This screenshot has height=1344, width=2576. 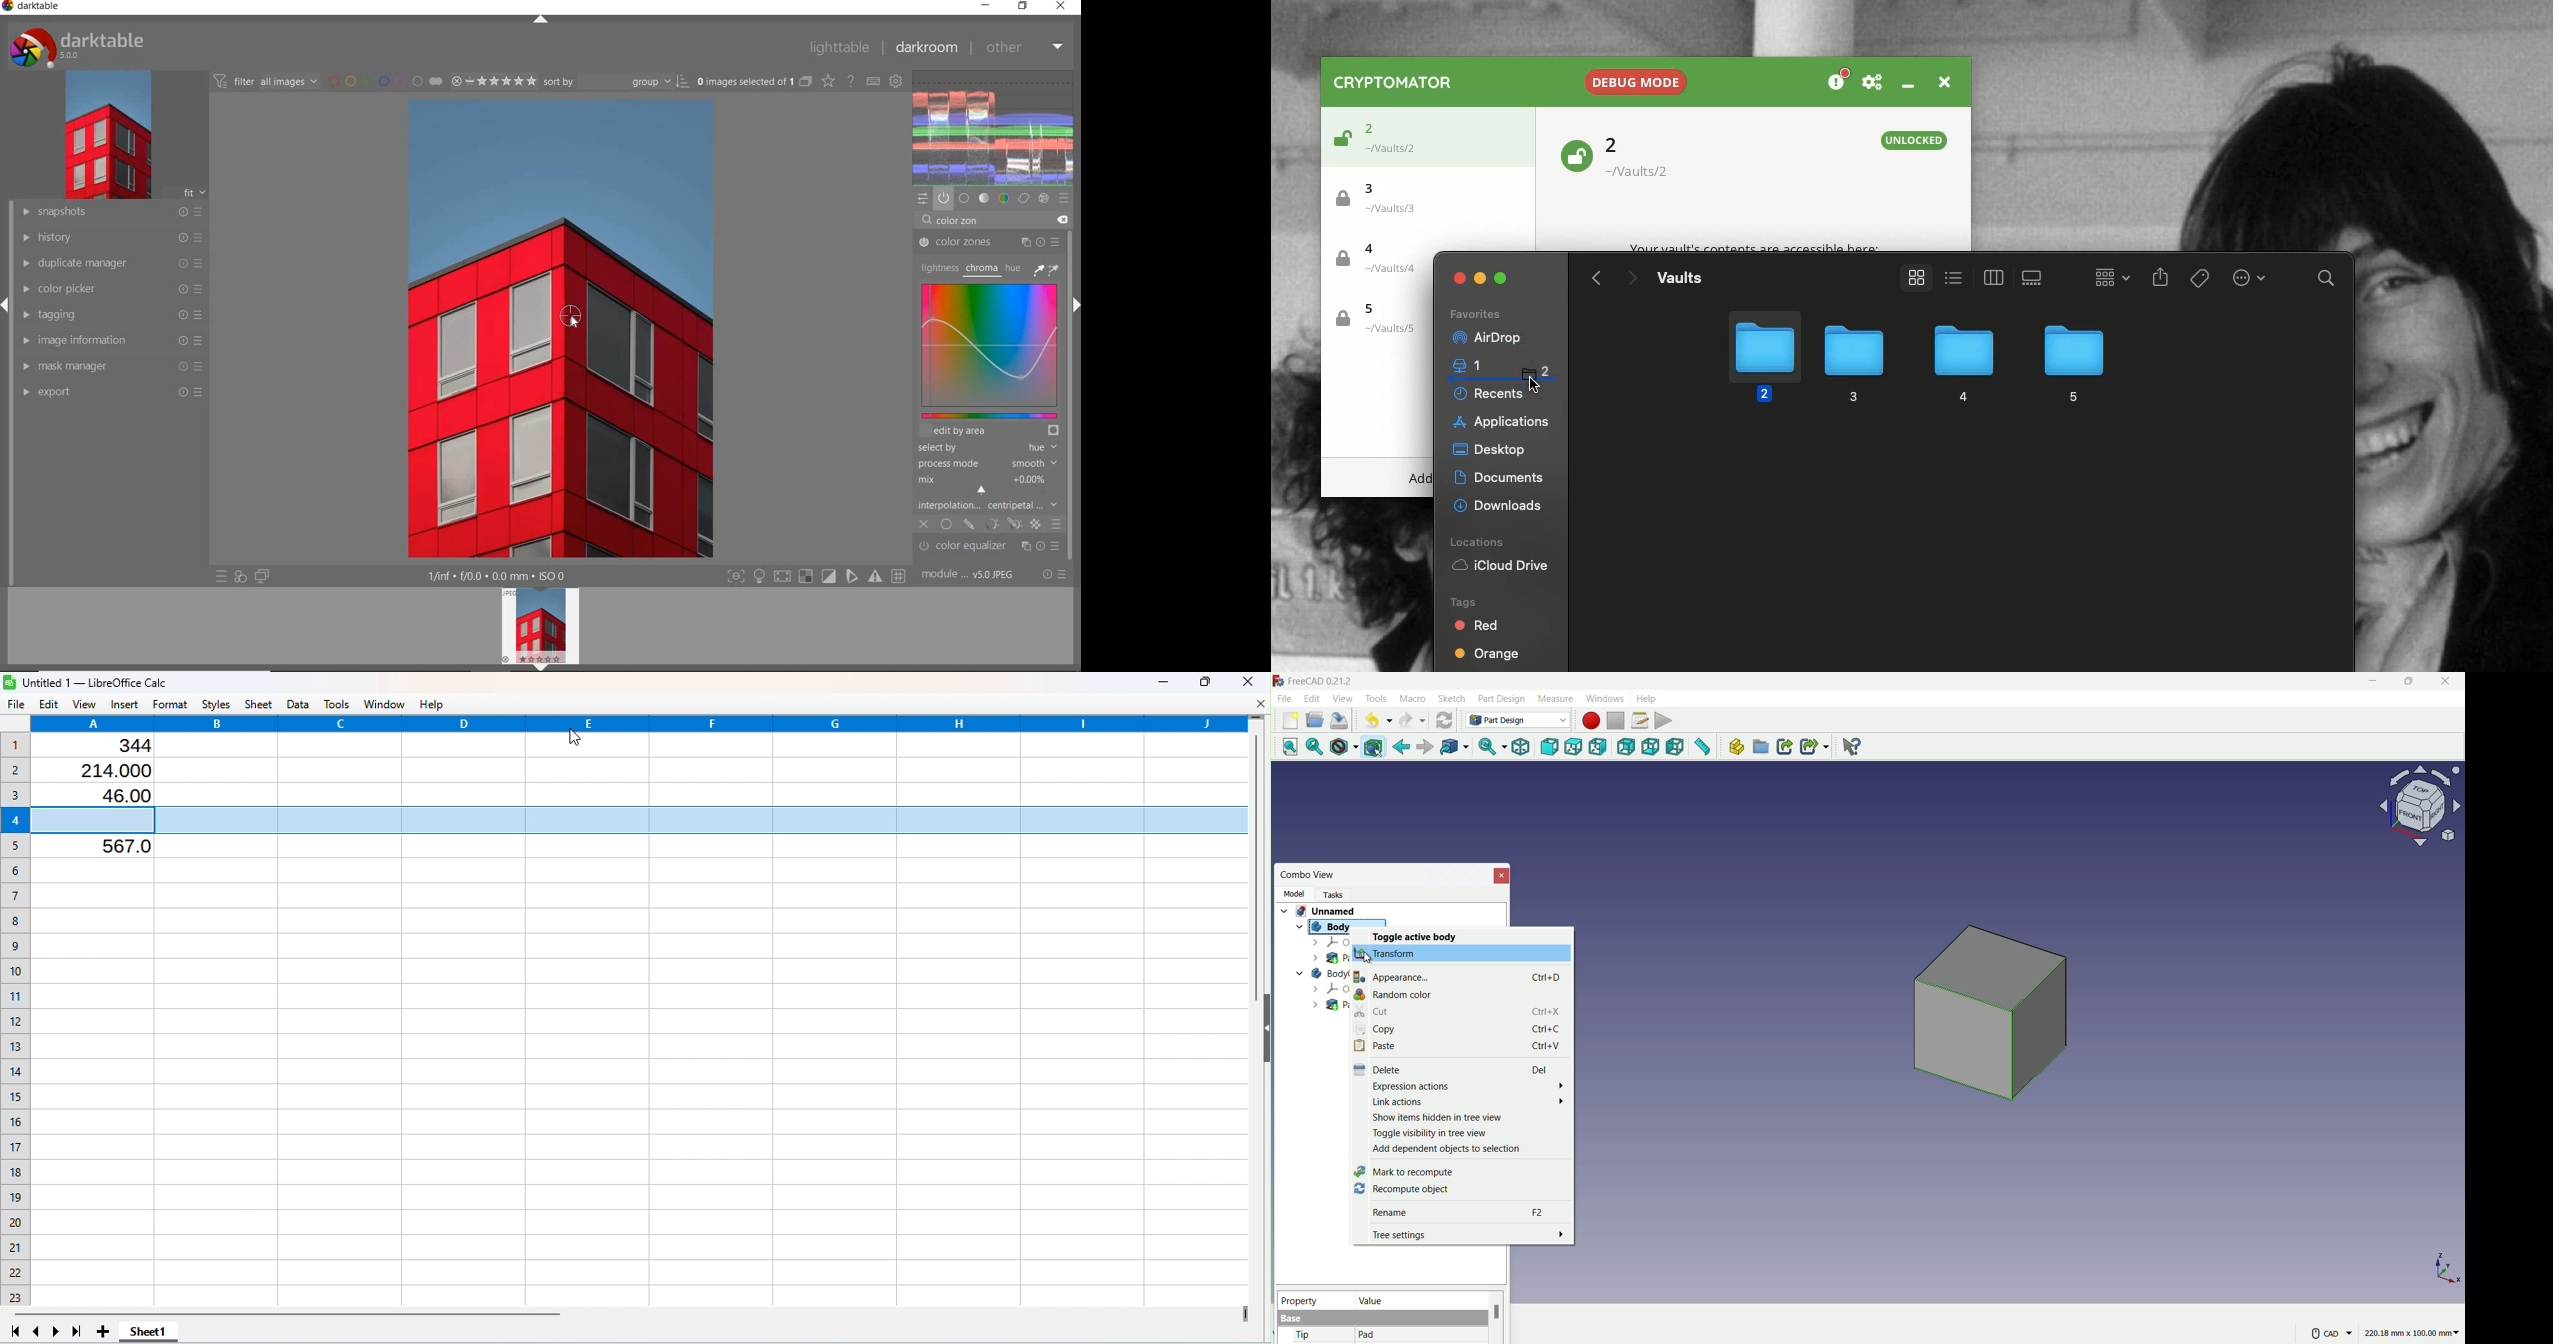 What do you see at coordinates (1413, 699) in the screenshot?
I see `macro` at bounding box center [1413, 699].